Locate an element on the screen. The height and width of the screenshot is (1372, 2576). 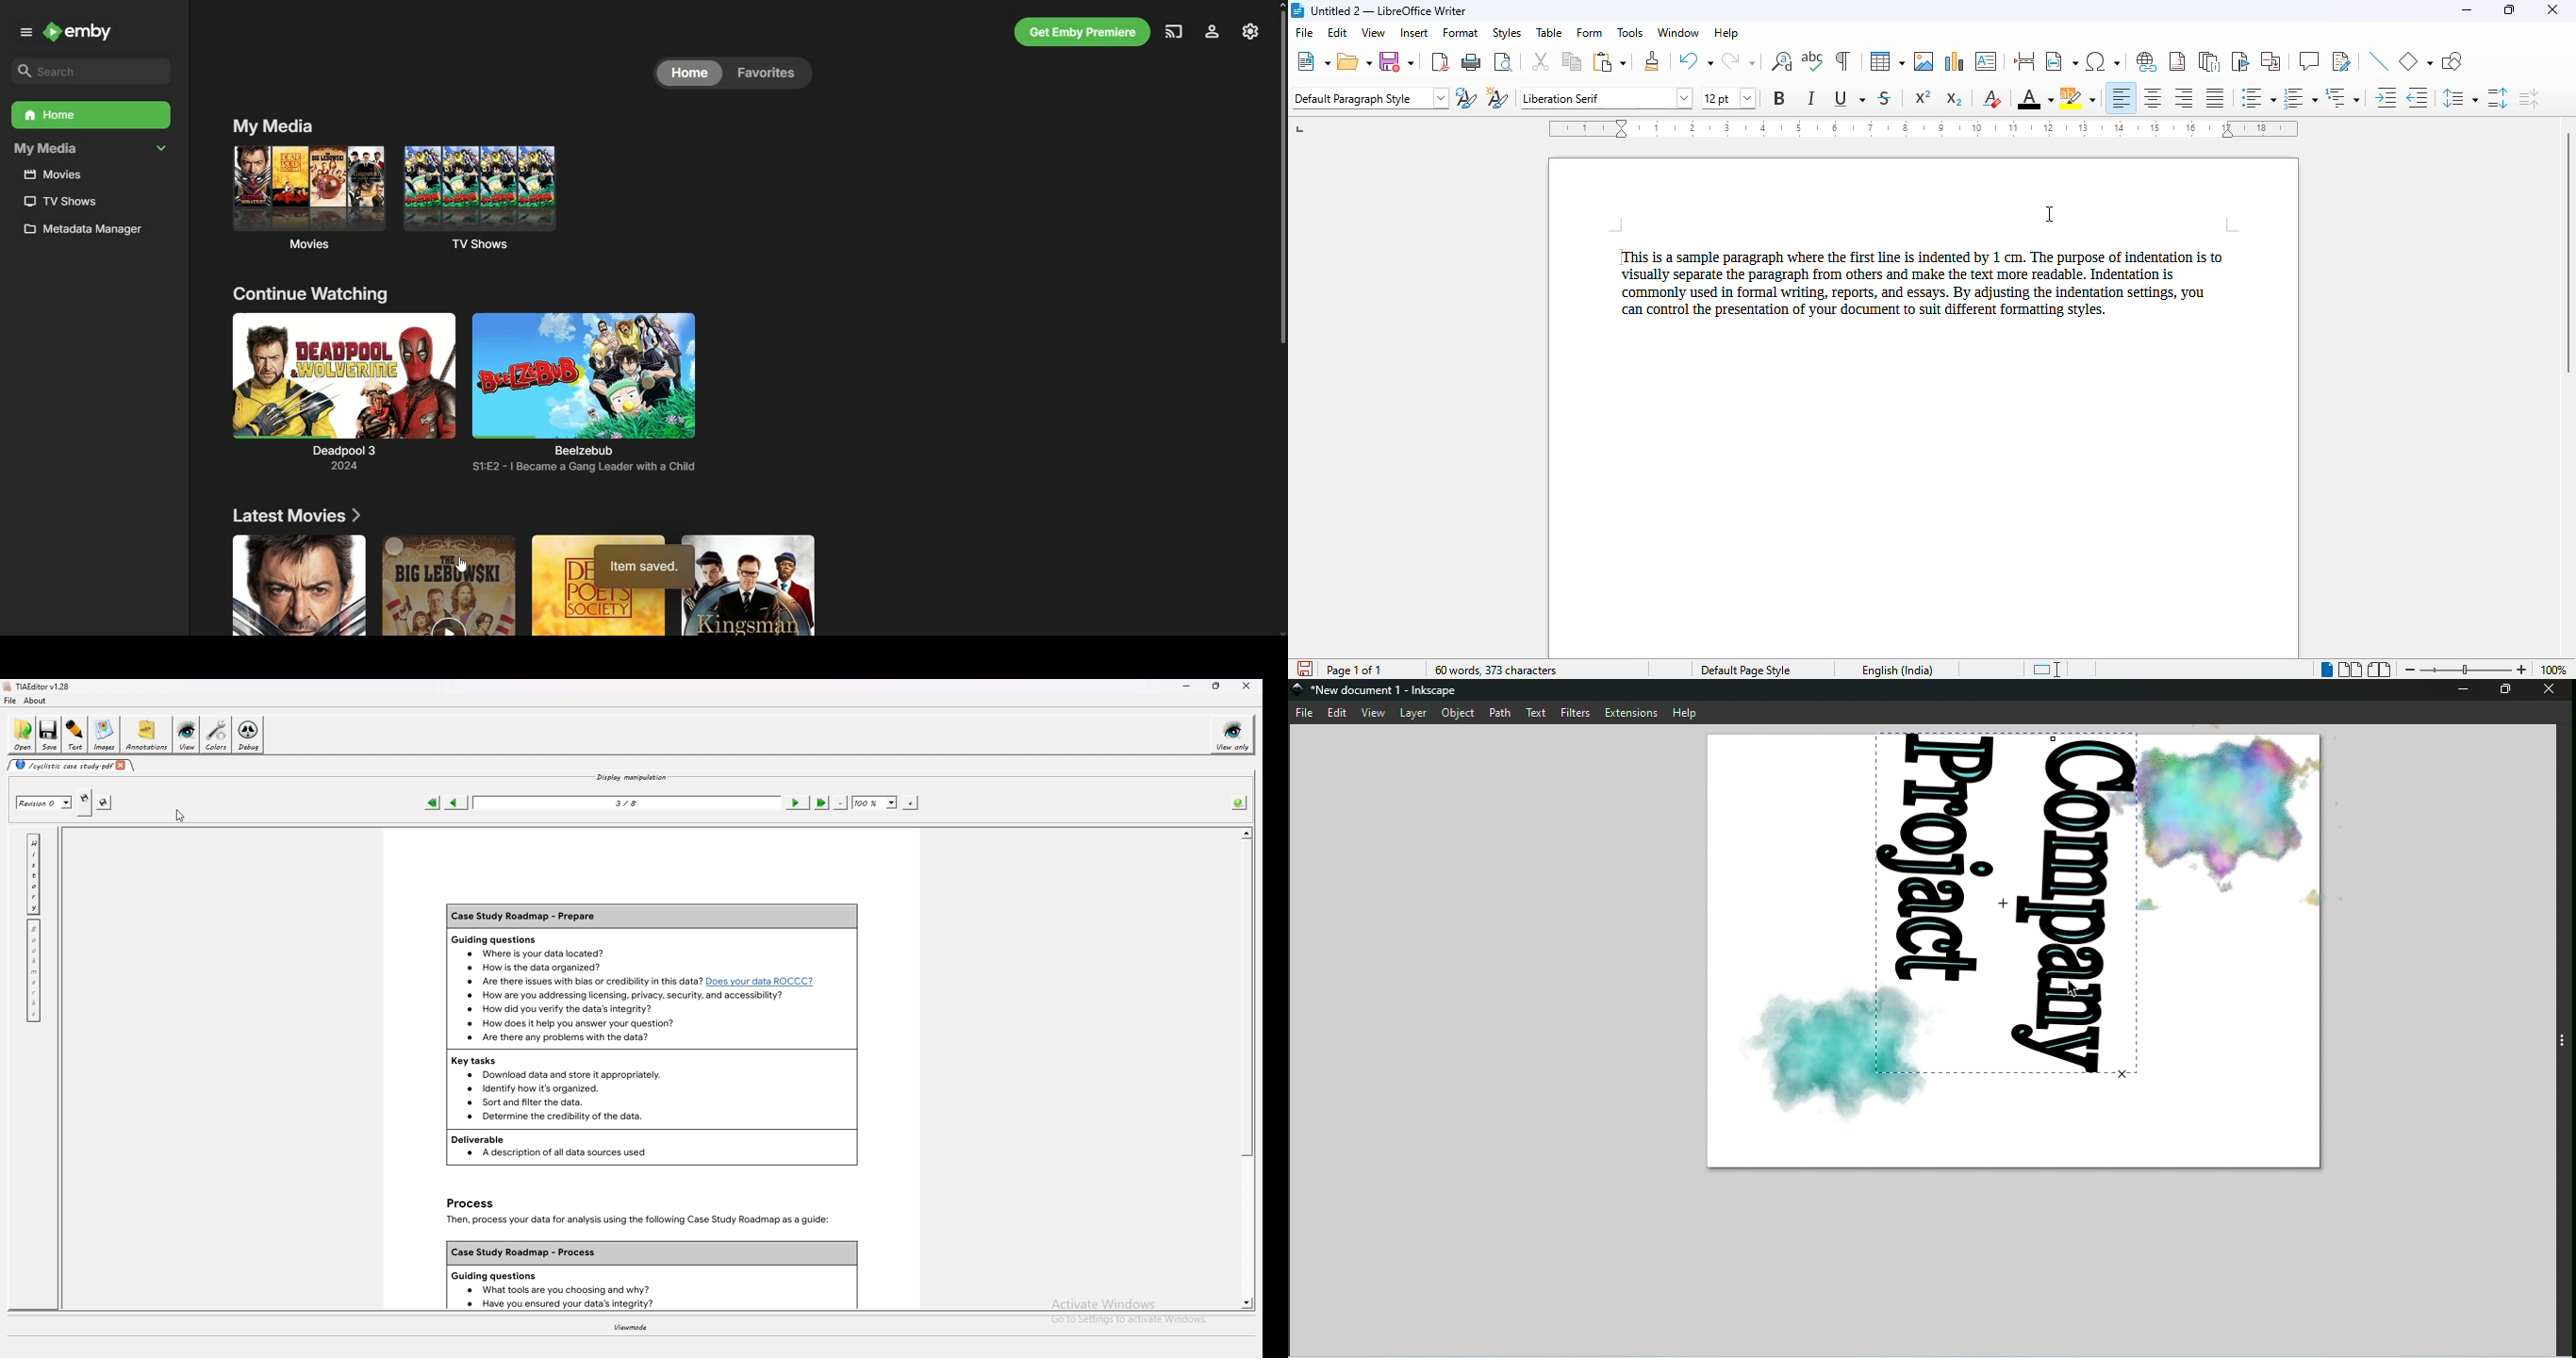
View is located at coordinates (1374, 712).